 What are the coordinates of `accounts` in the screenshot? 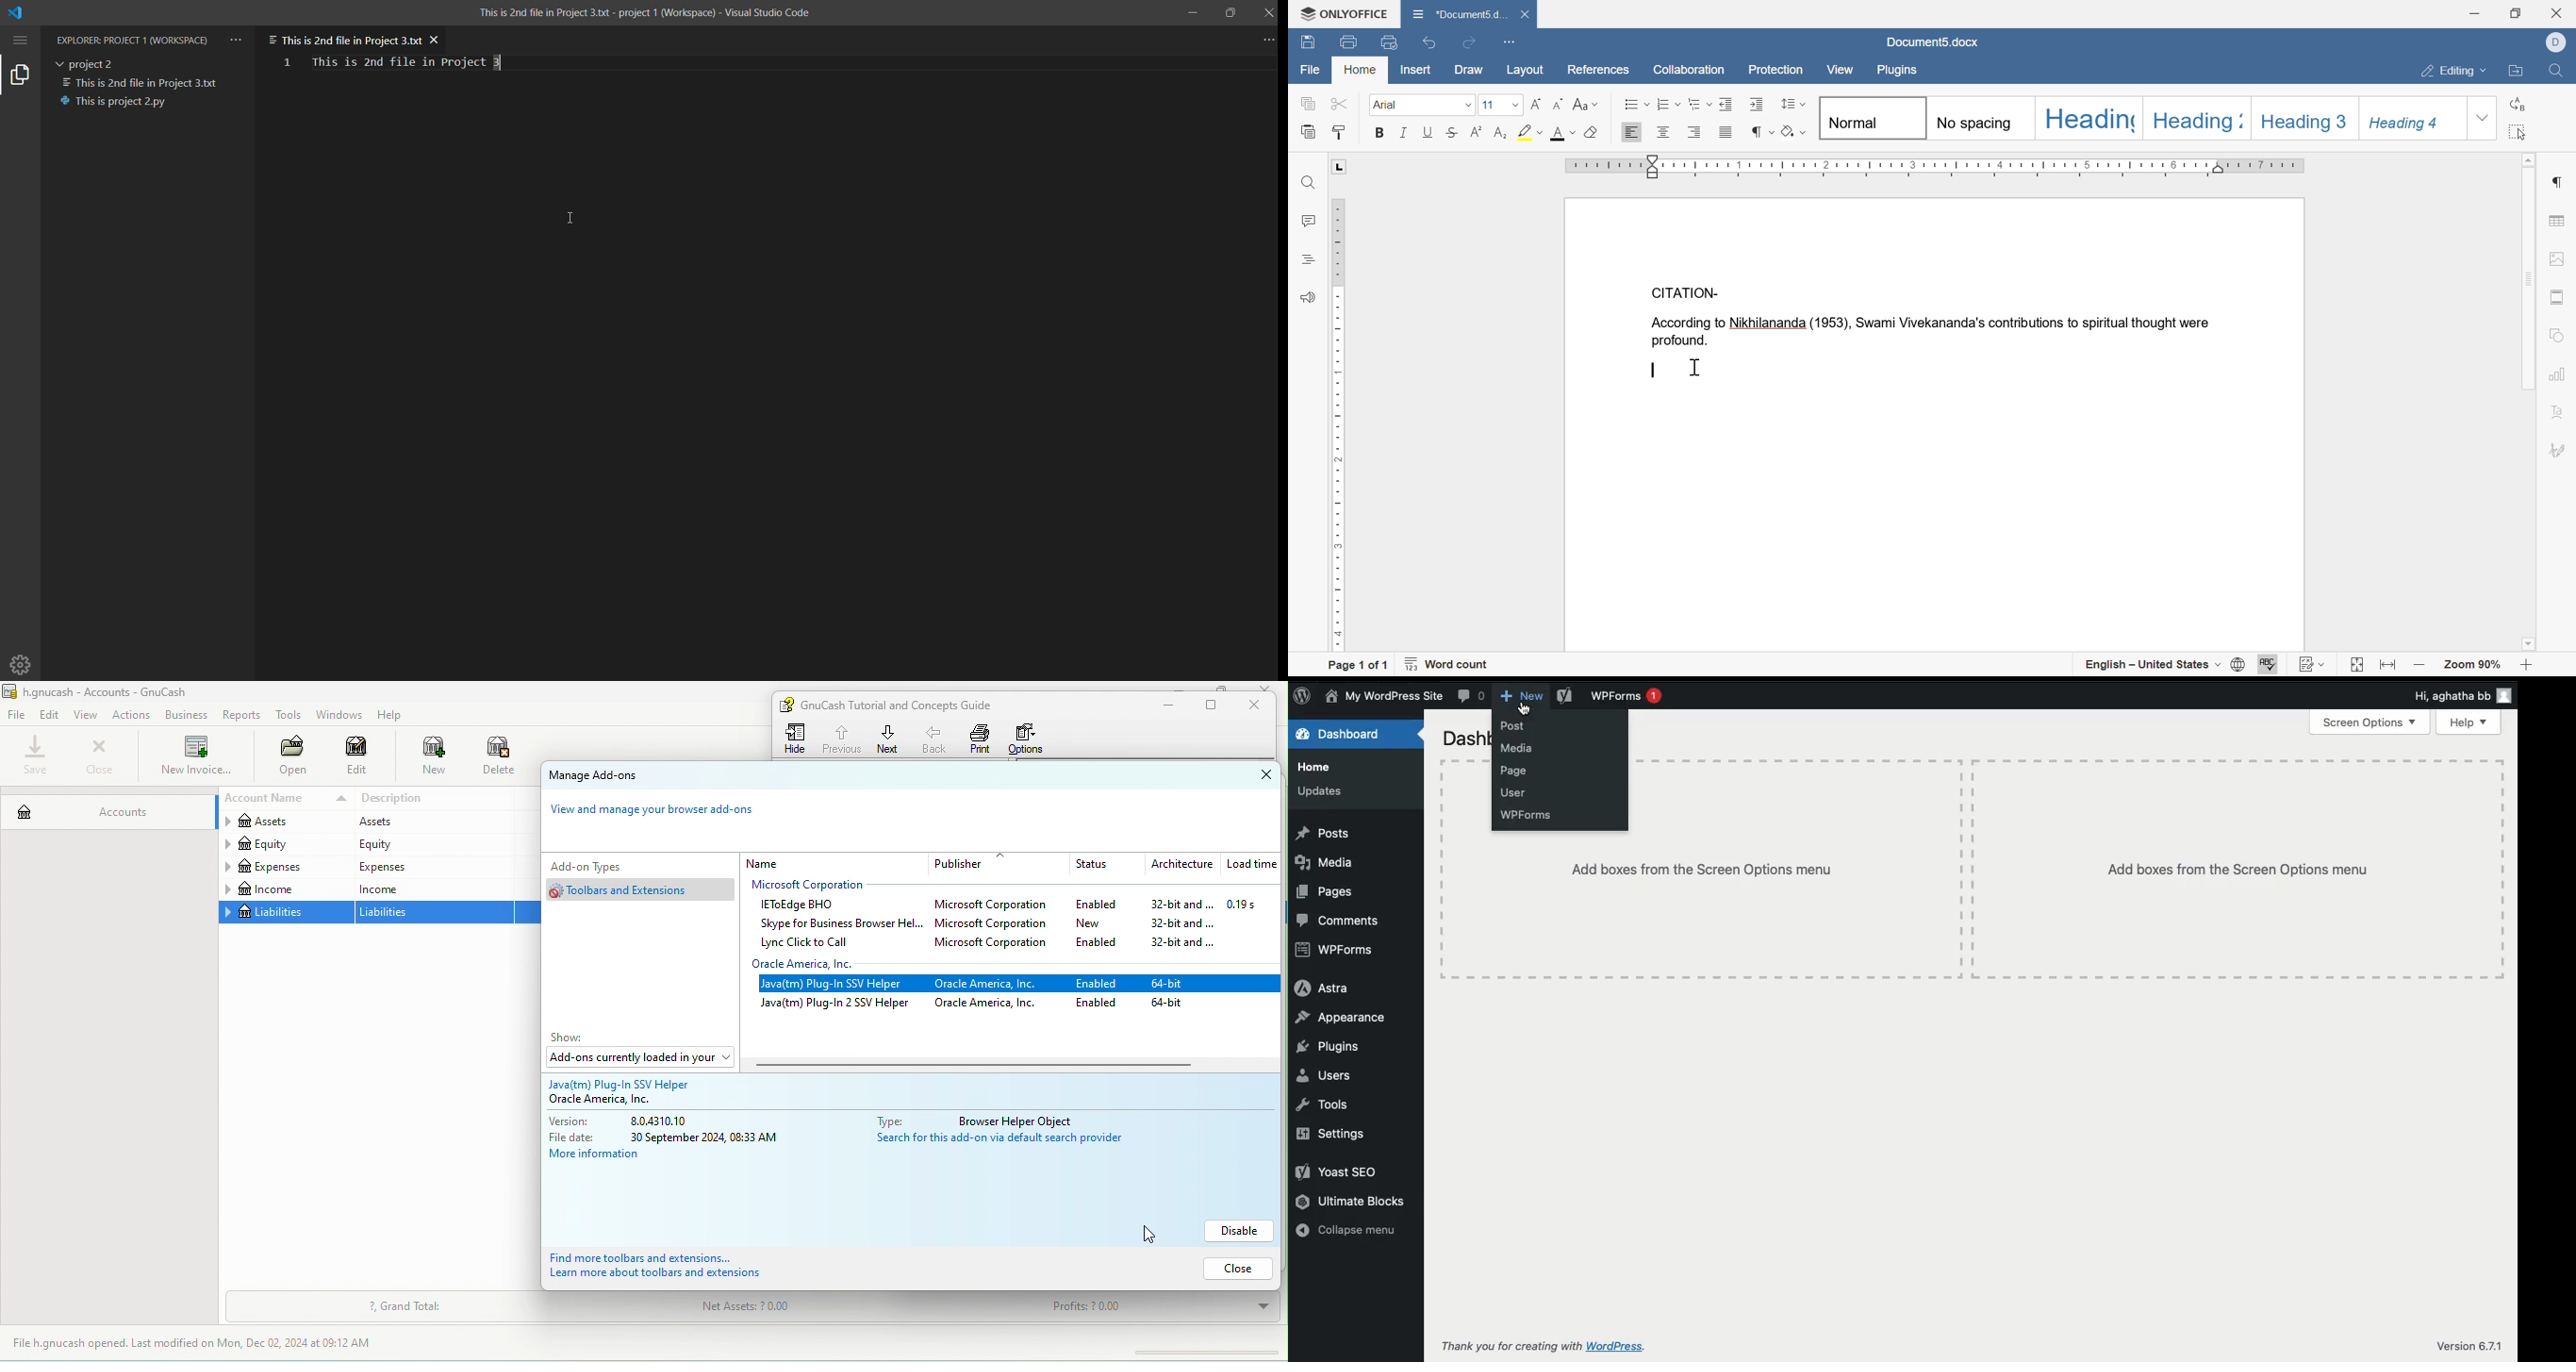 It's located at (106, 807).